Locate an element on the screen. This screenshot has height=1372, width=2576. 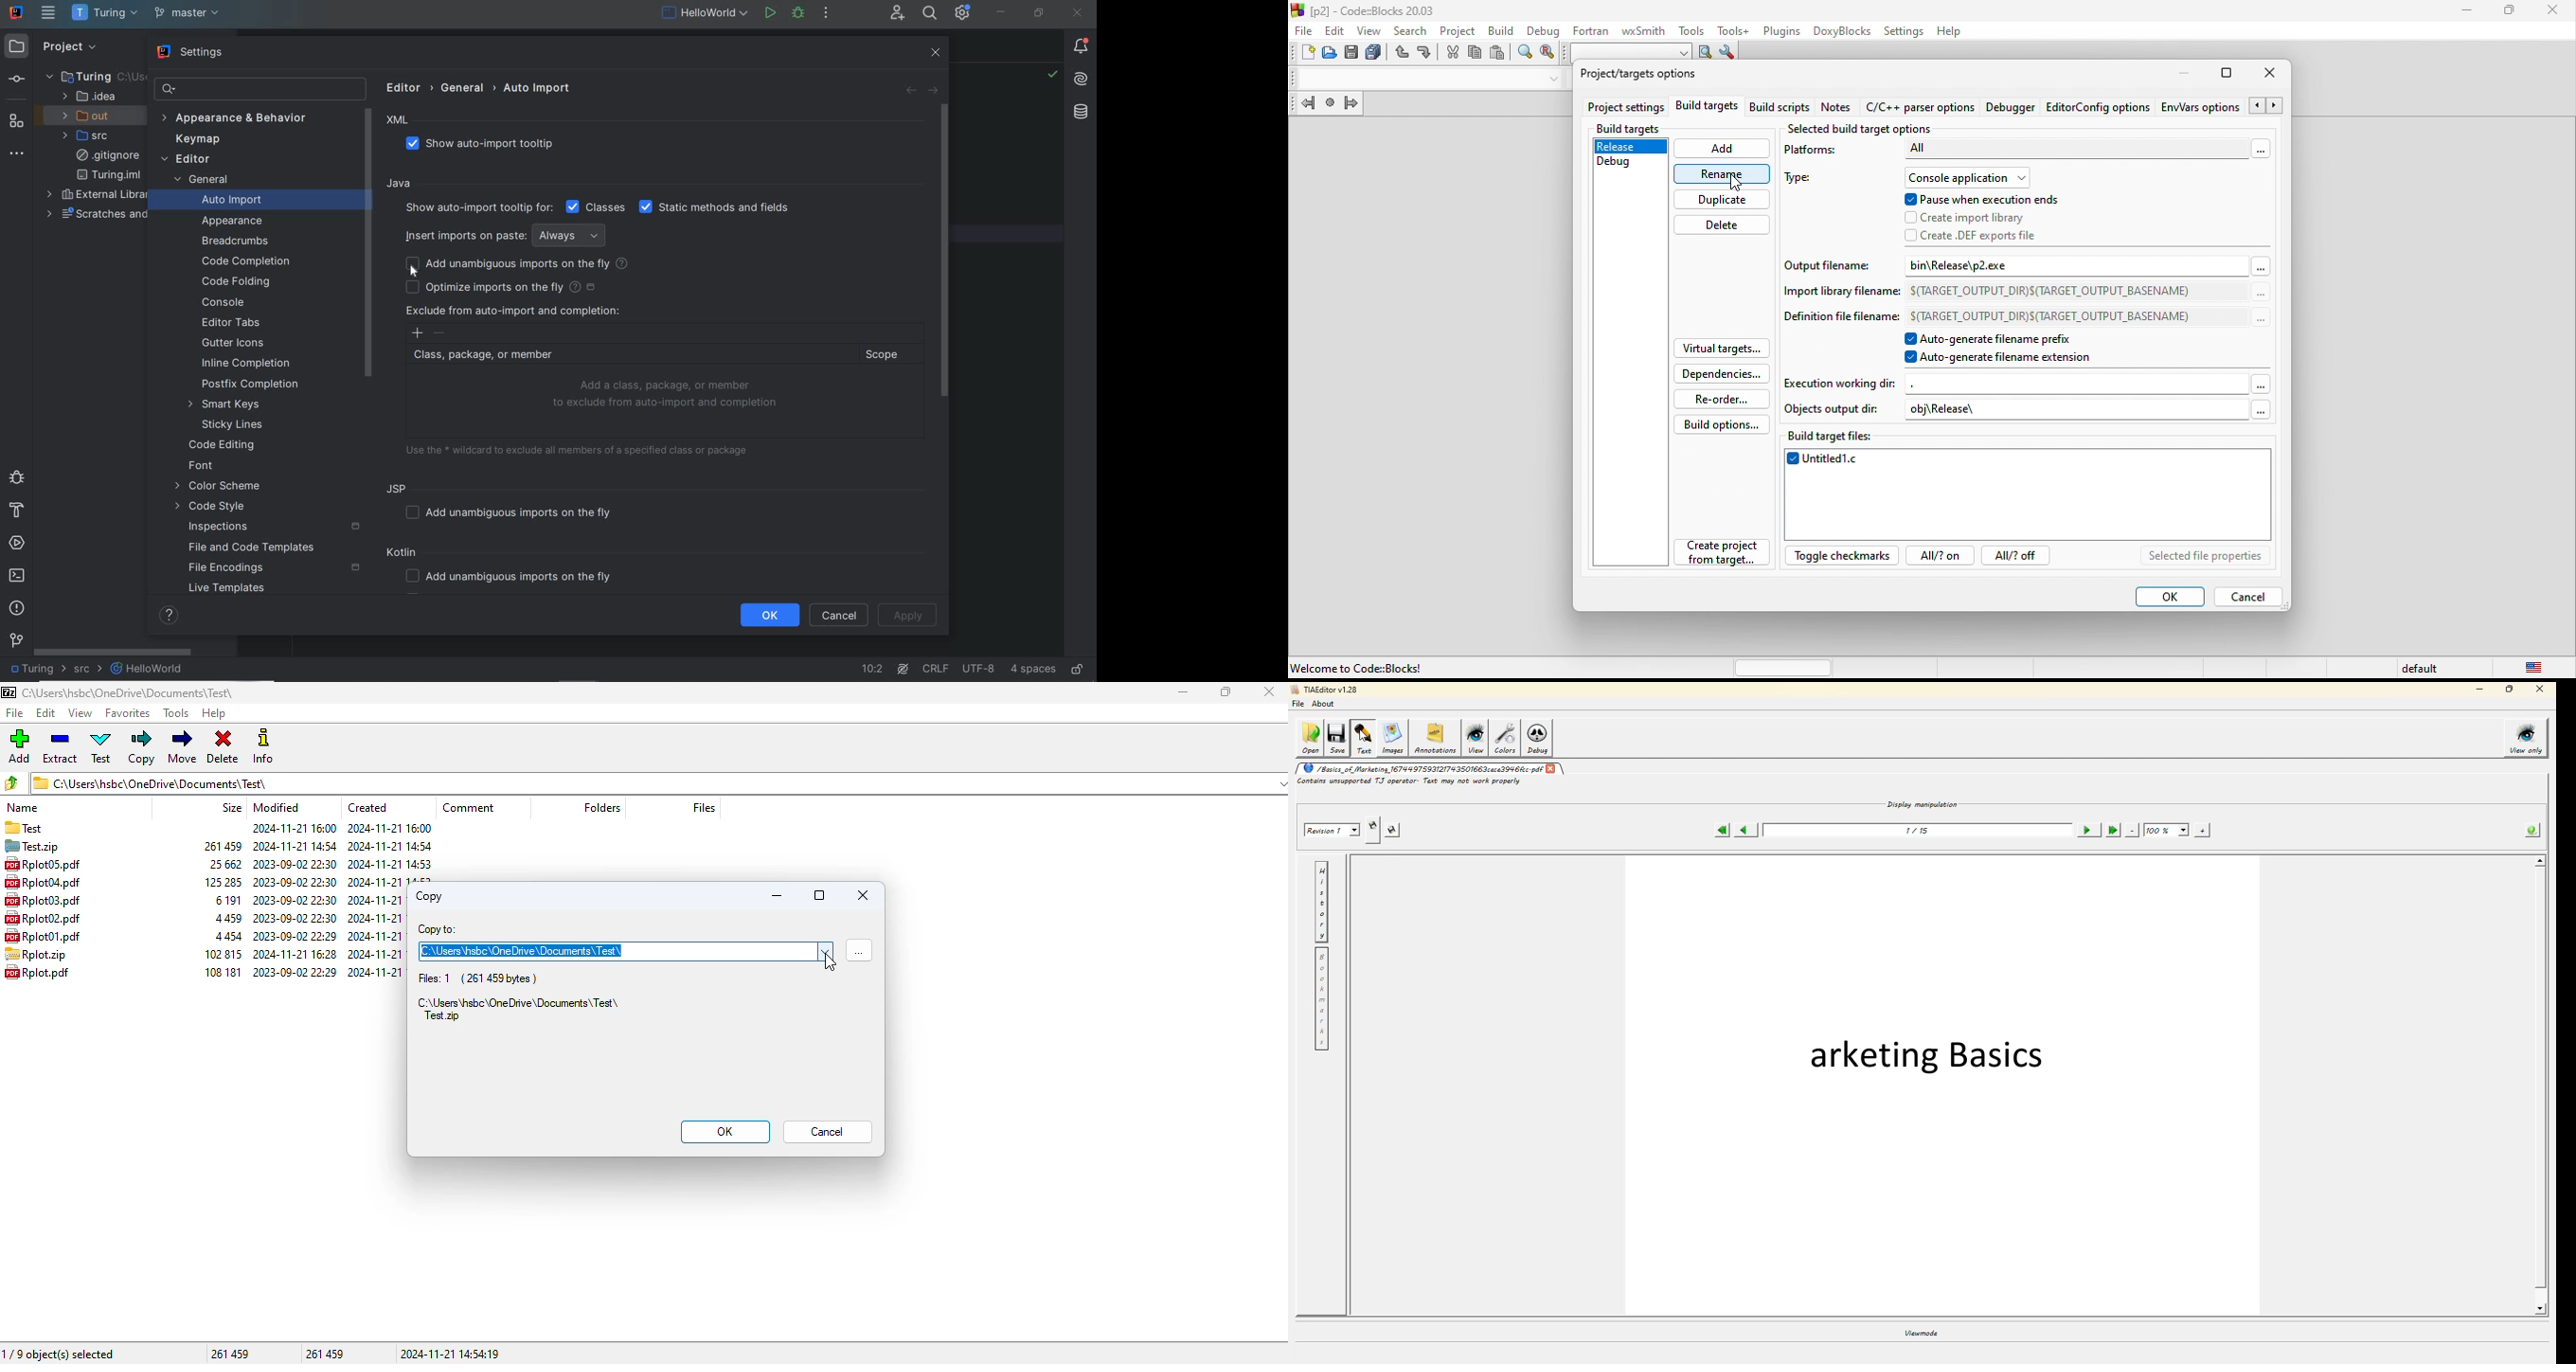
size is located at coordinates (224, 954).